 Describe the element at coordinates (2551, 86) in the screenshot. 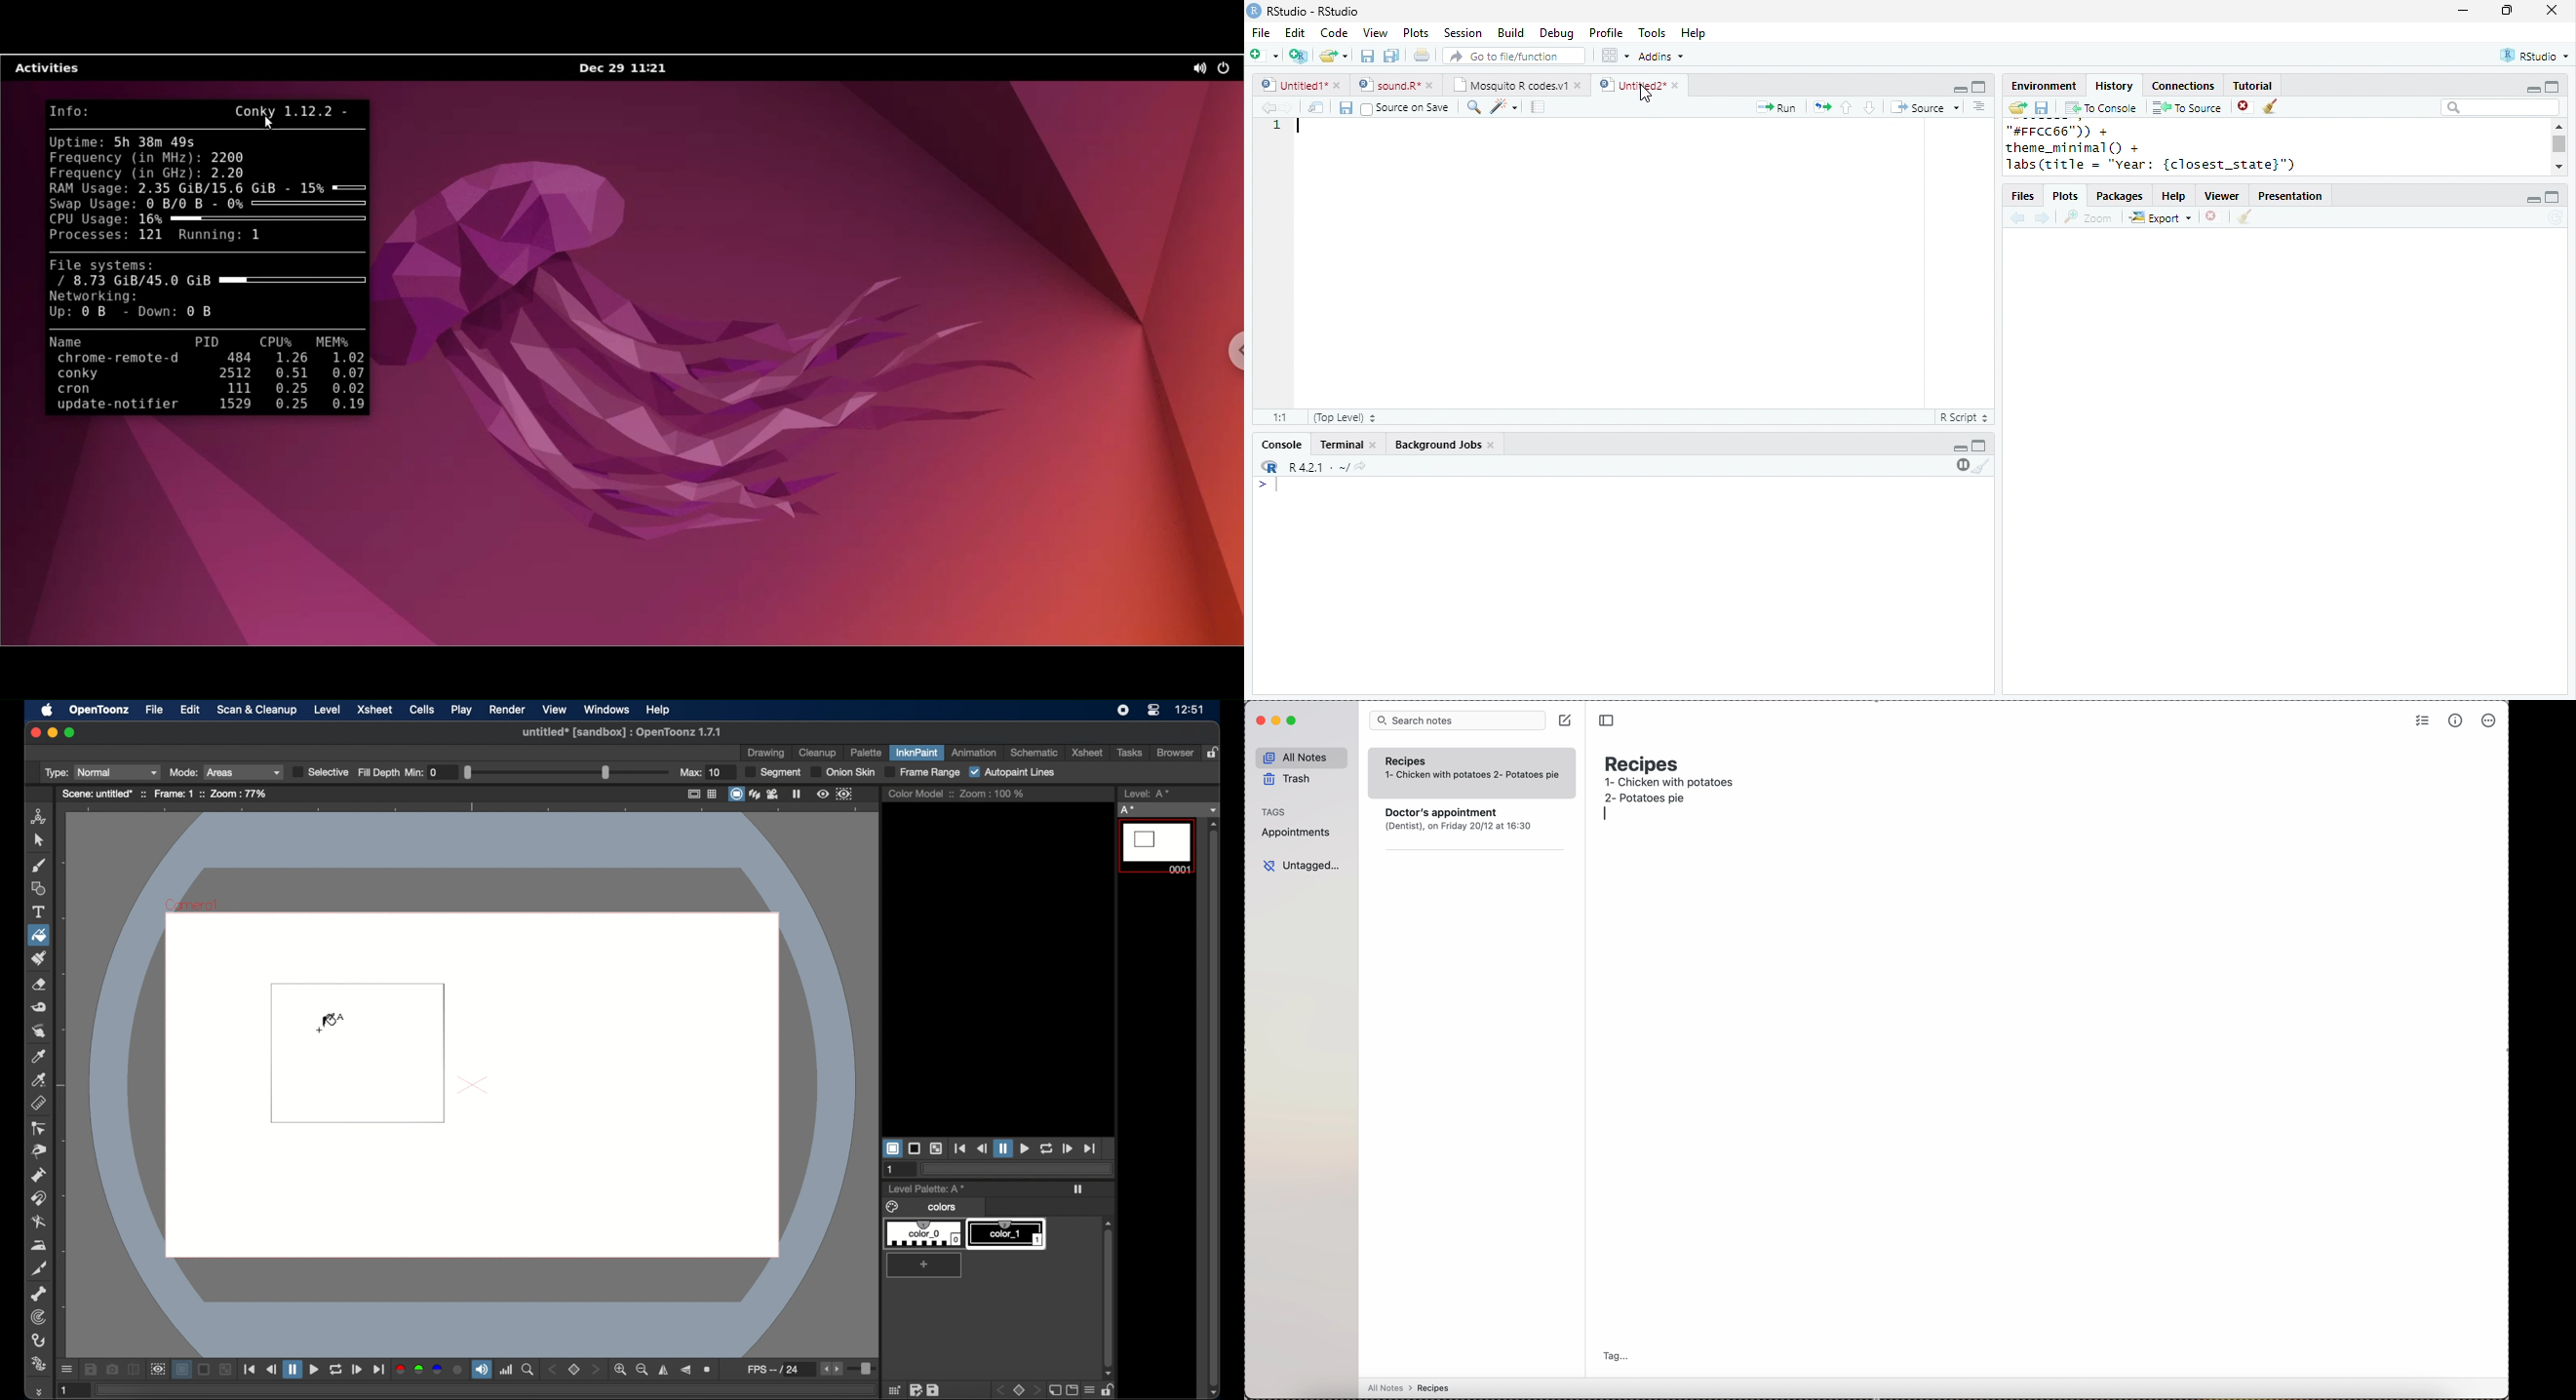

I see `maximize` at that location.